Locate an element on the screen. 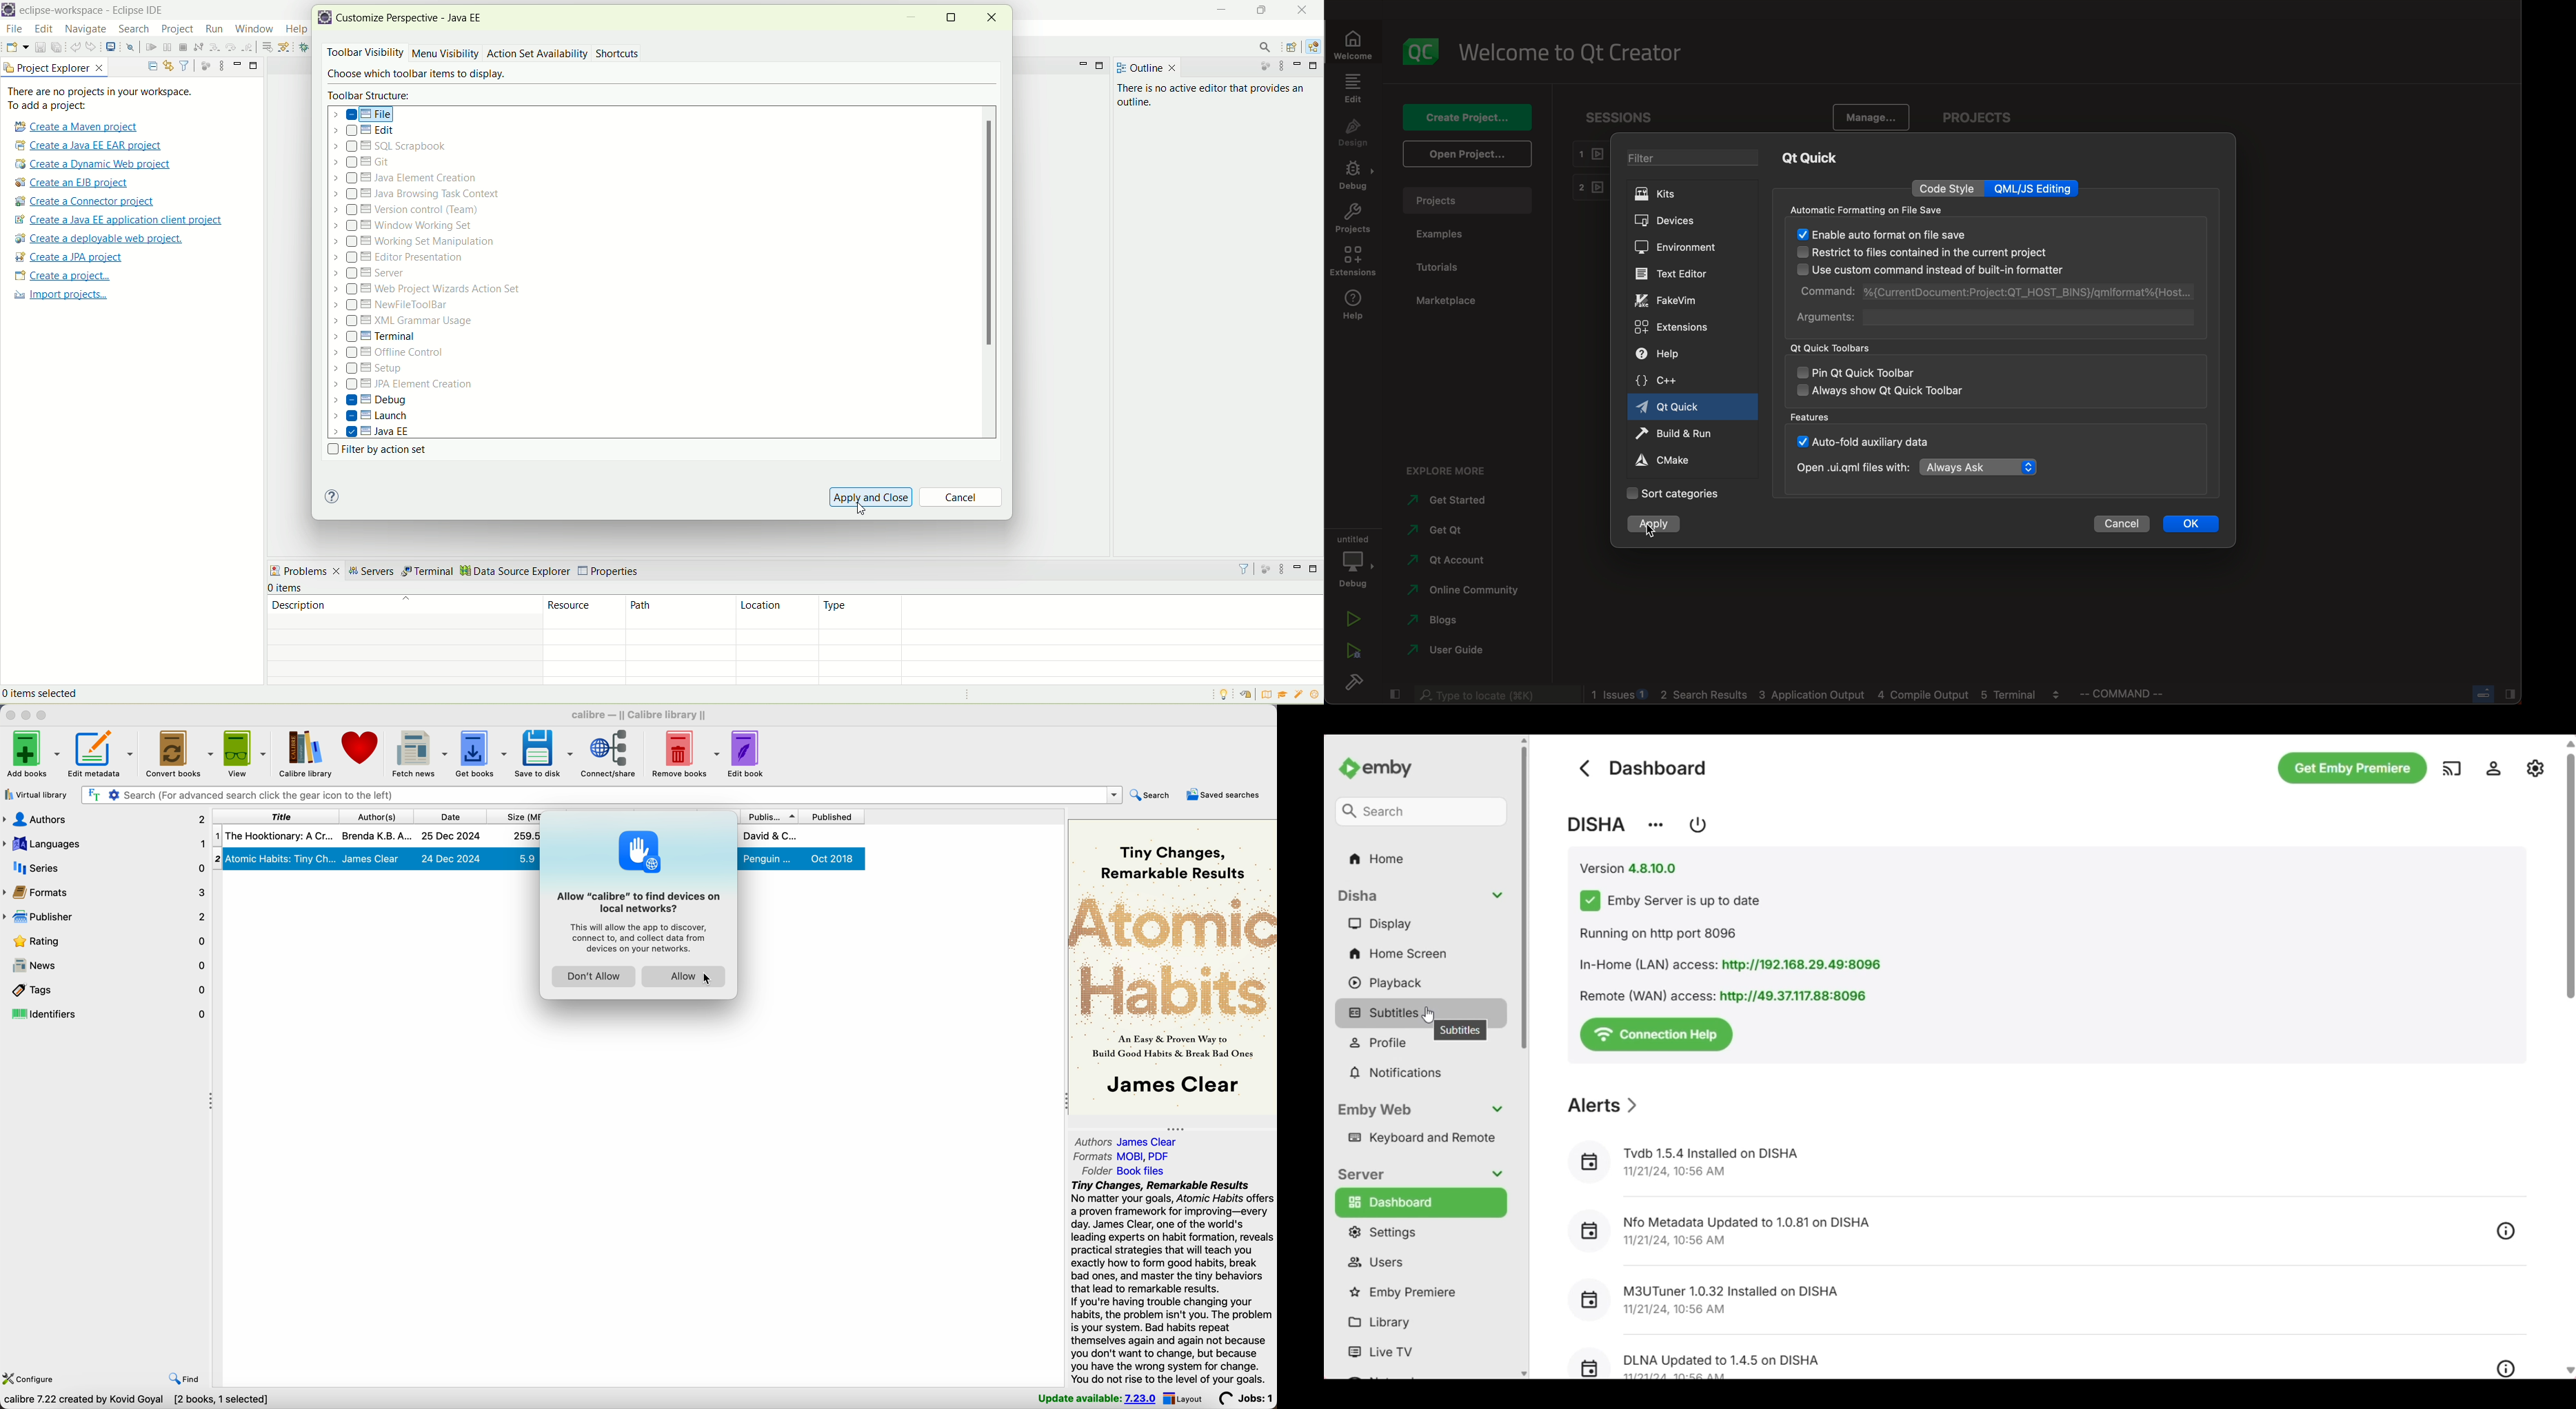 Image resolution: width=2576 pixels, height=1428 pixels. view menu is located at coordinates (1285, 570).